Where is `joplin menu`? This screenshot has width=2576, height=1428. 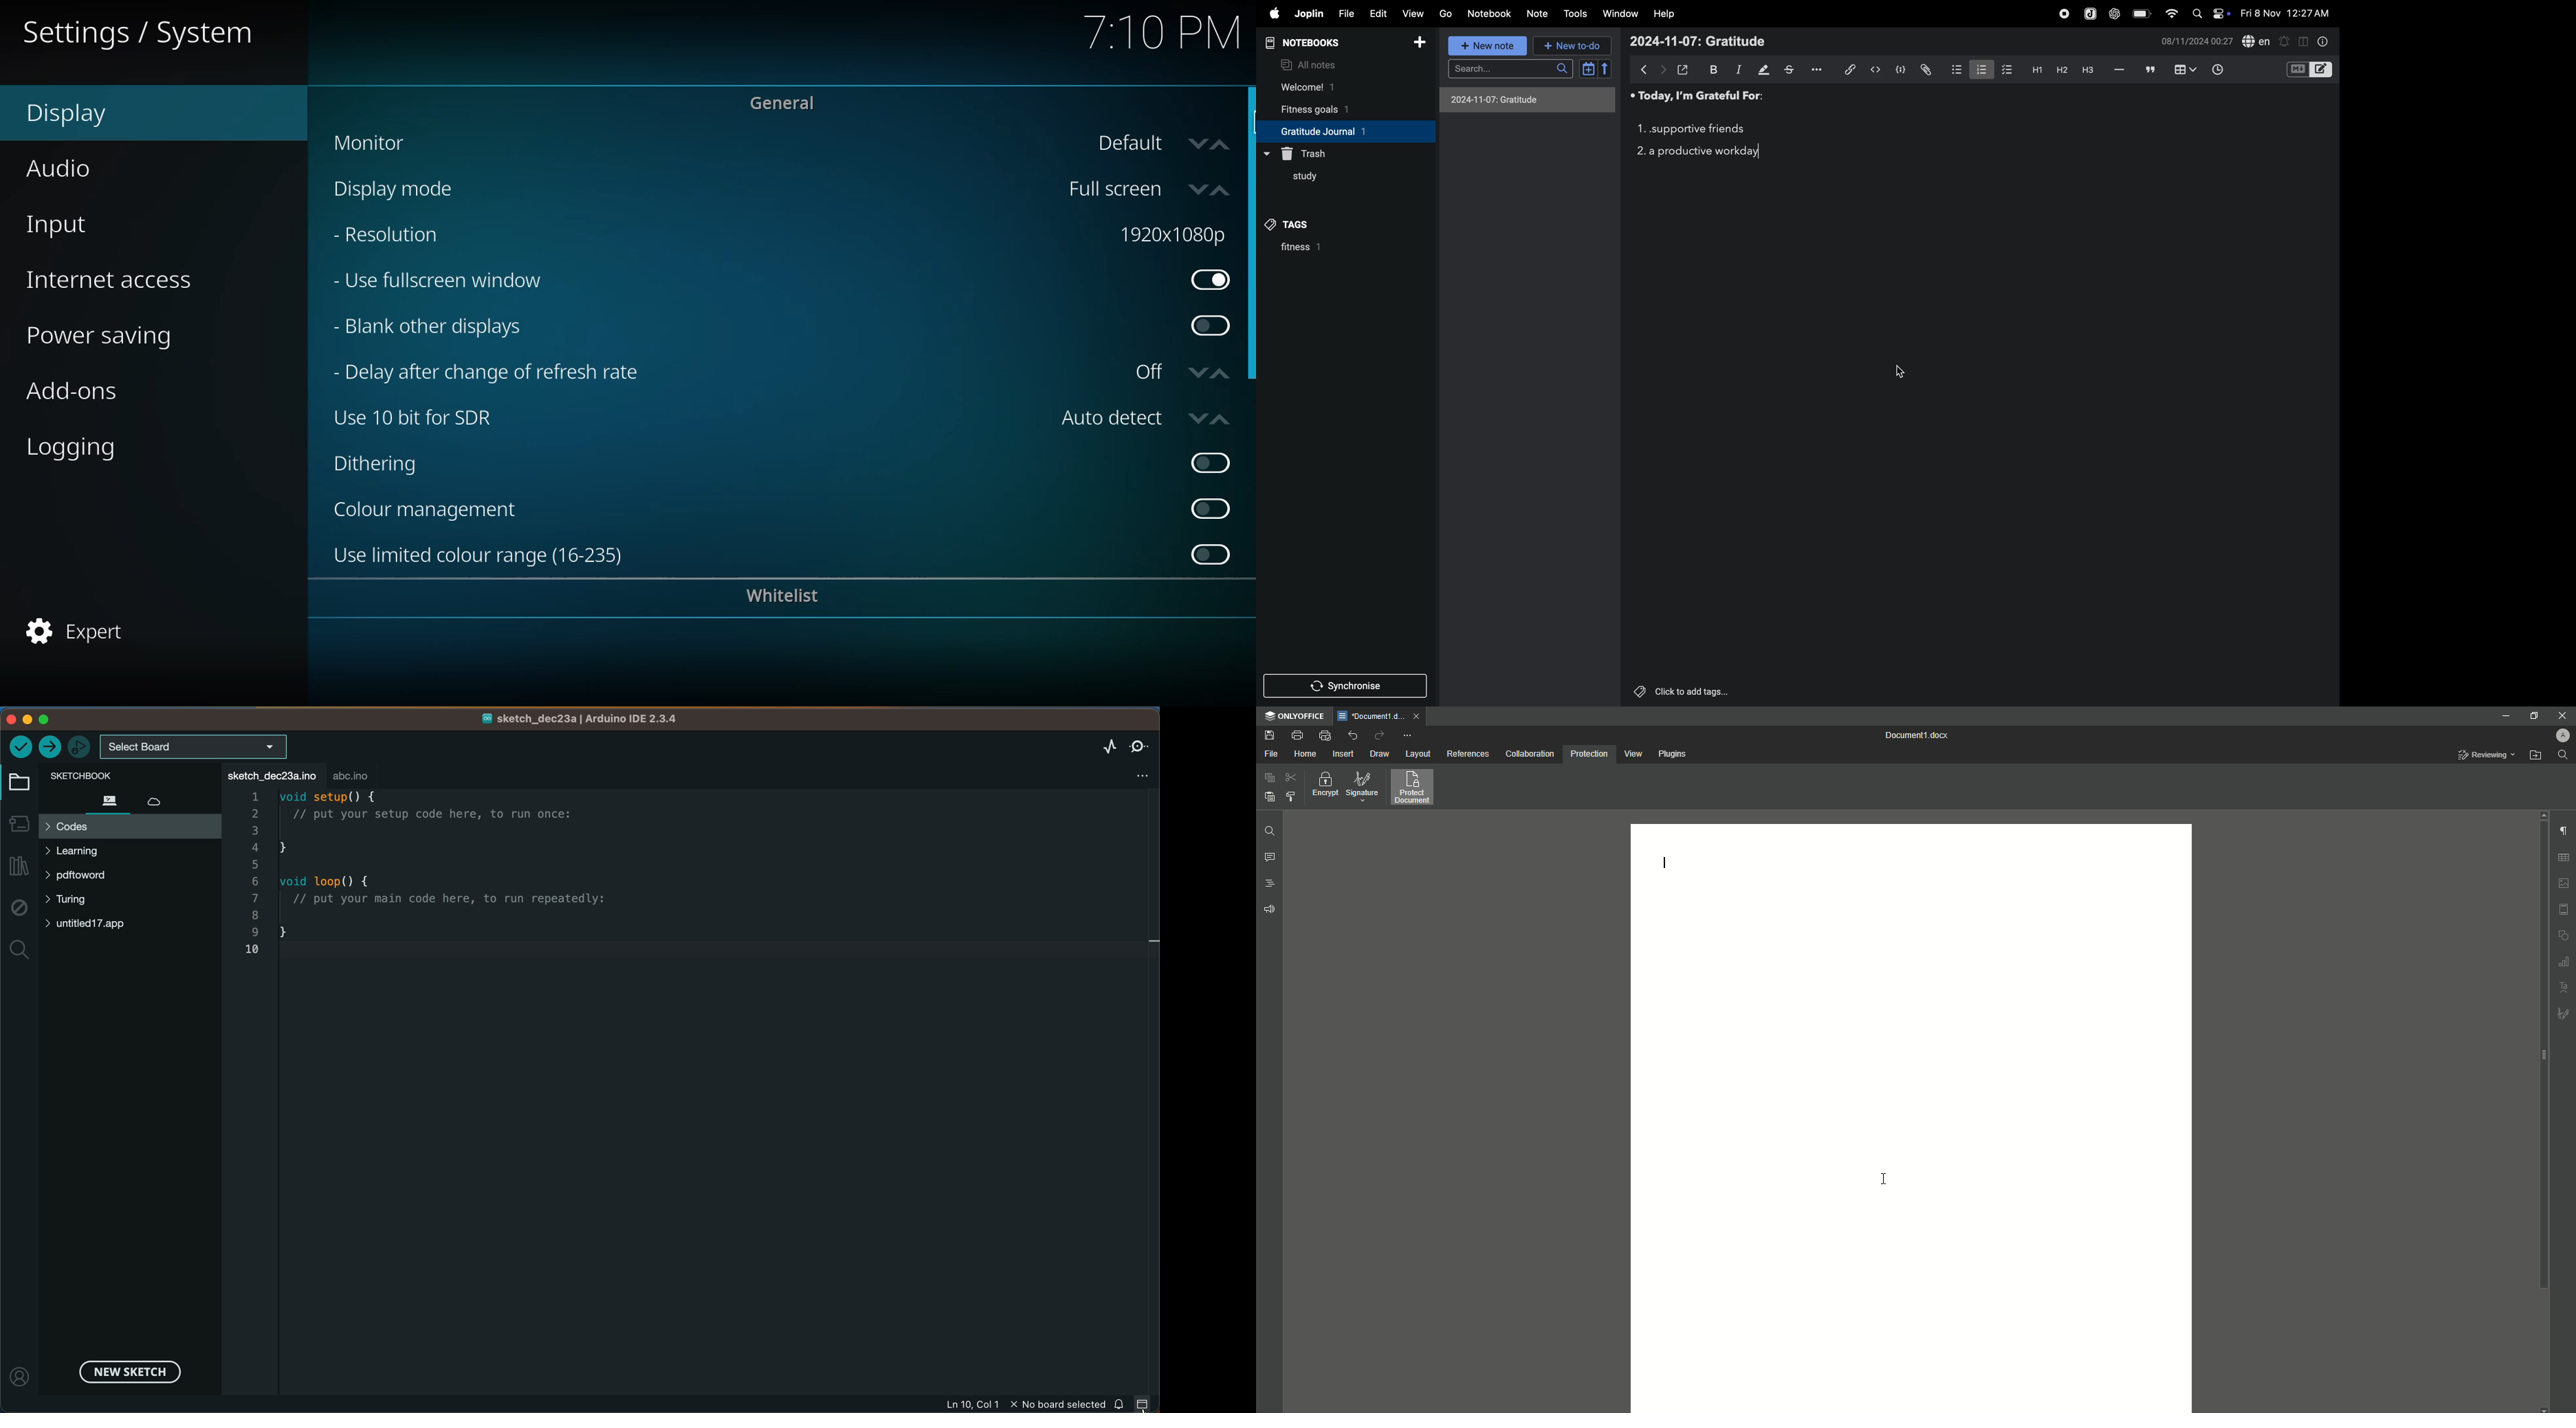
joplin menu is located at coordinates (2090, 15).